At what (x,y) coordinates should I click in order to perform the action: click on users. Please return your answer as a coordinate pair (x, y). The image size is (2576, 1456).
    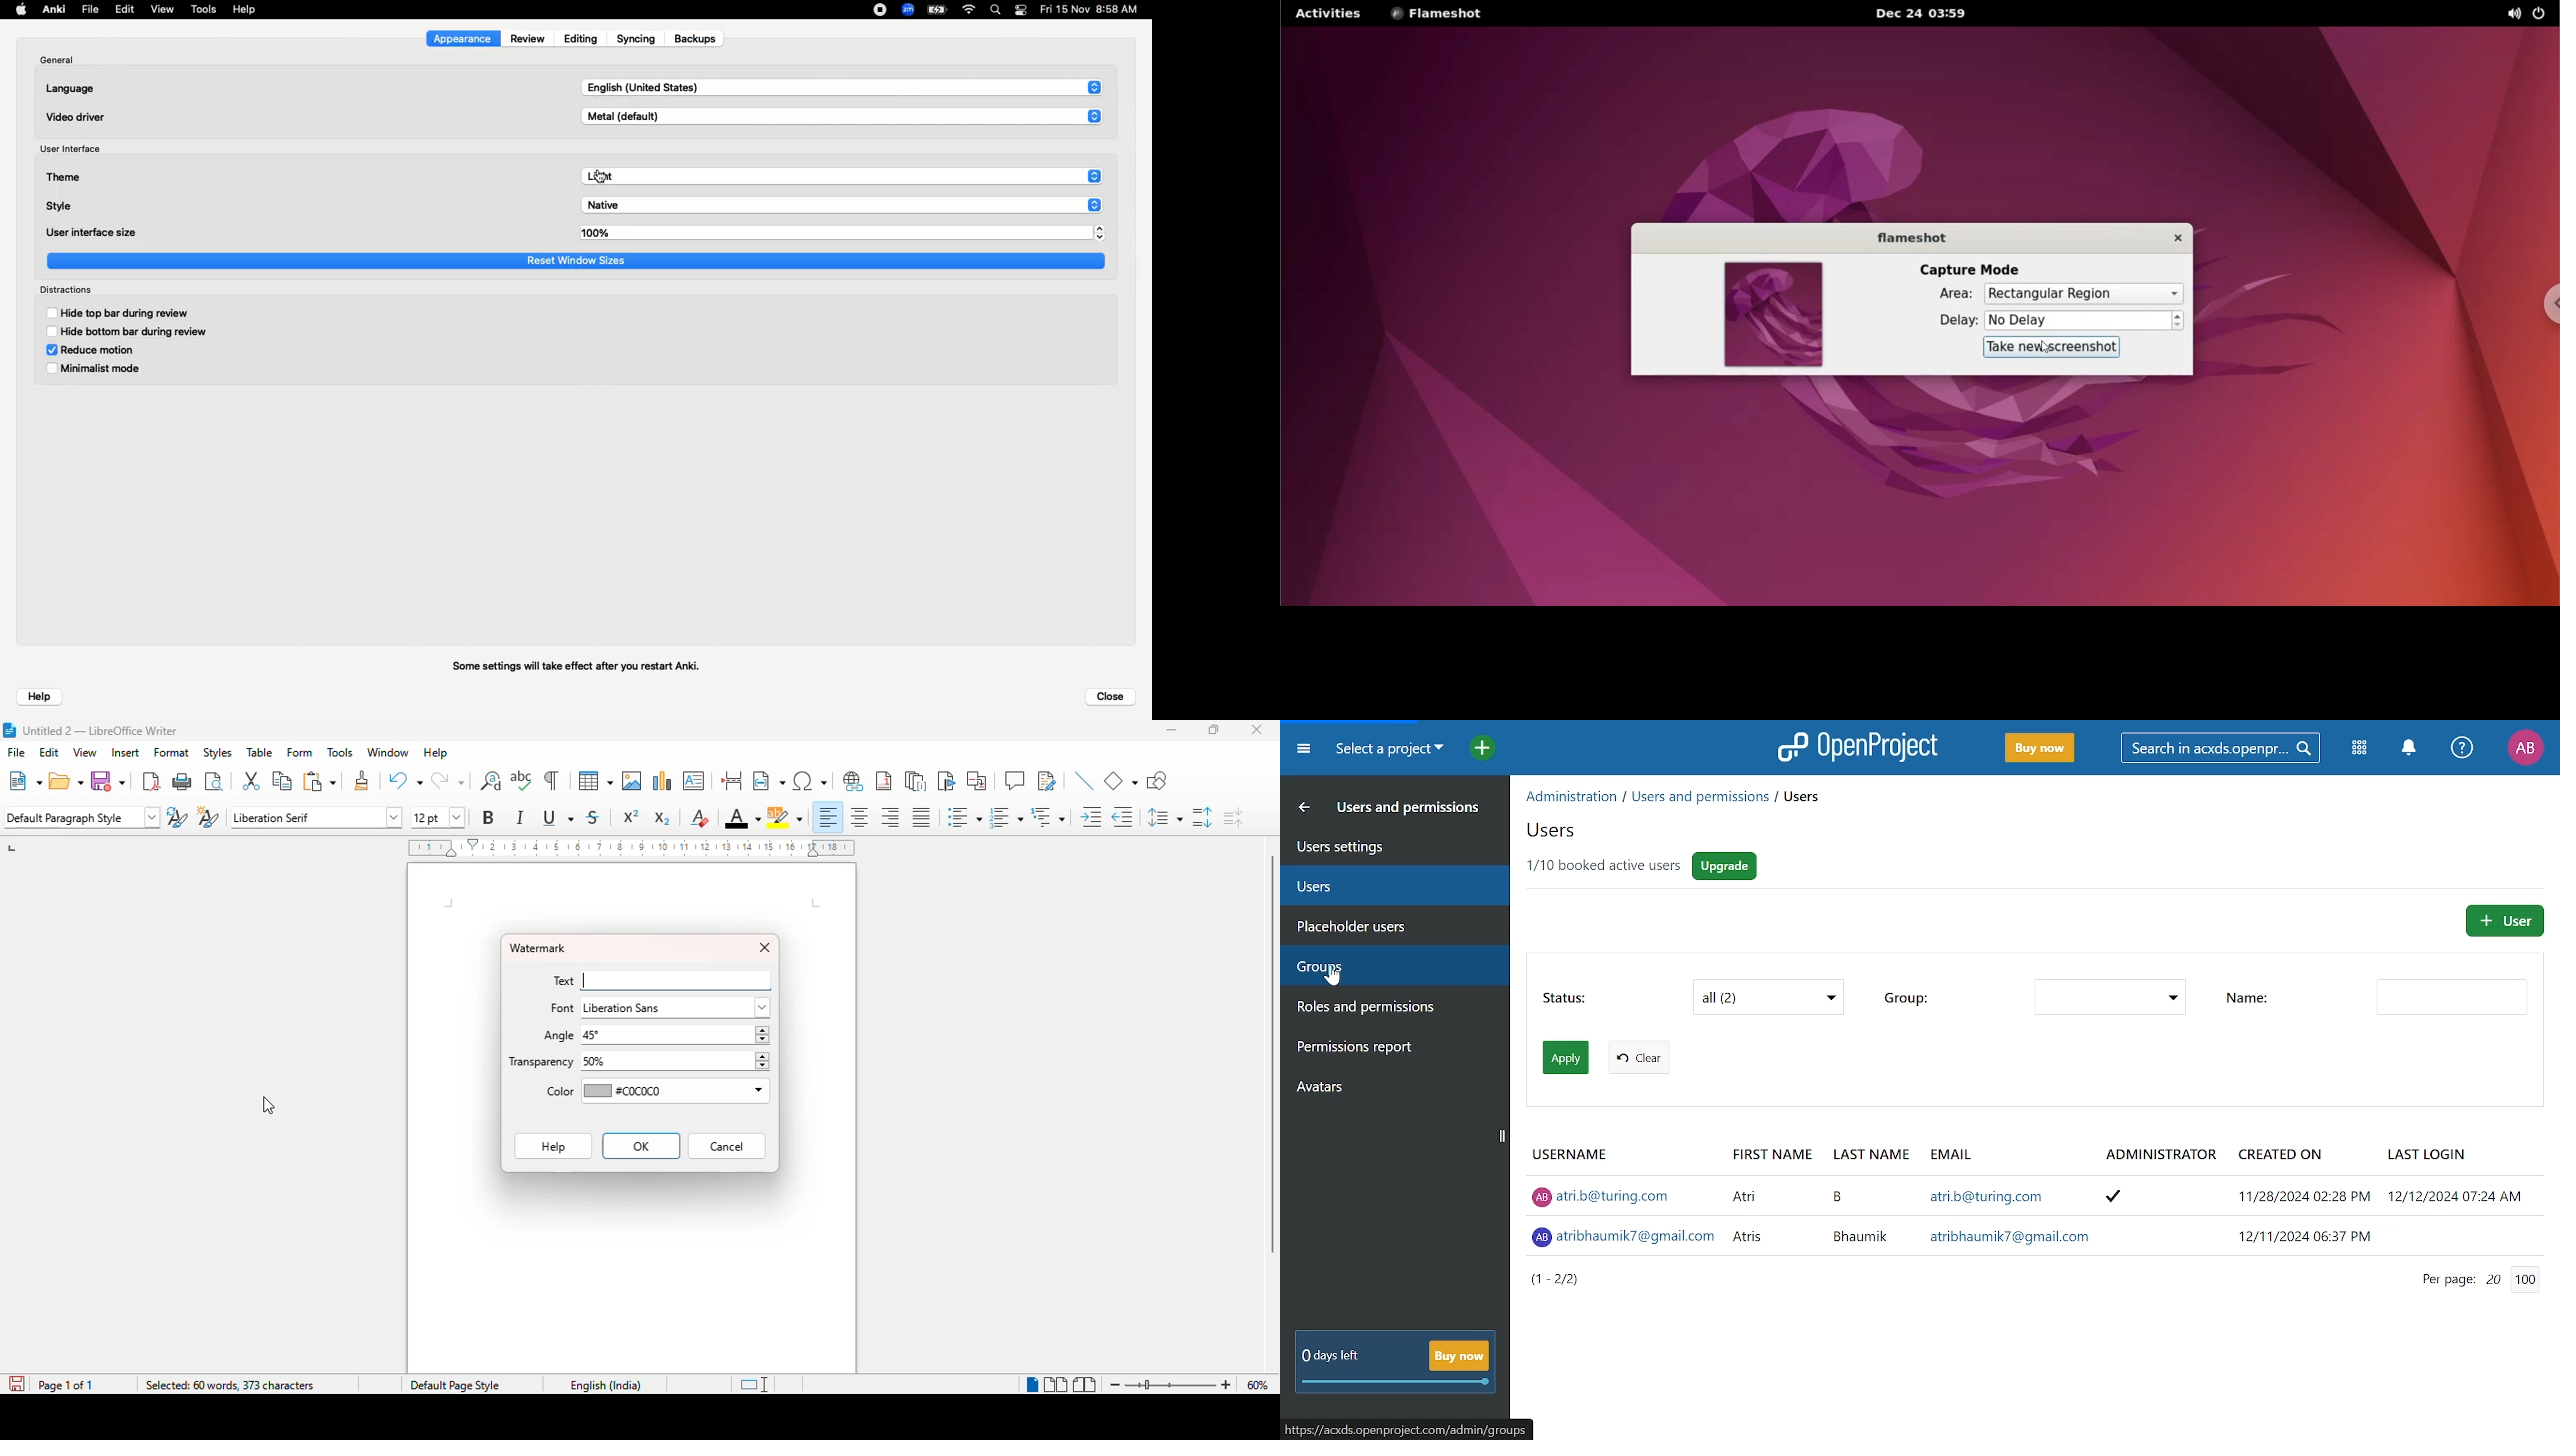
    Looking at the image, I should click on (1383, 885).